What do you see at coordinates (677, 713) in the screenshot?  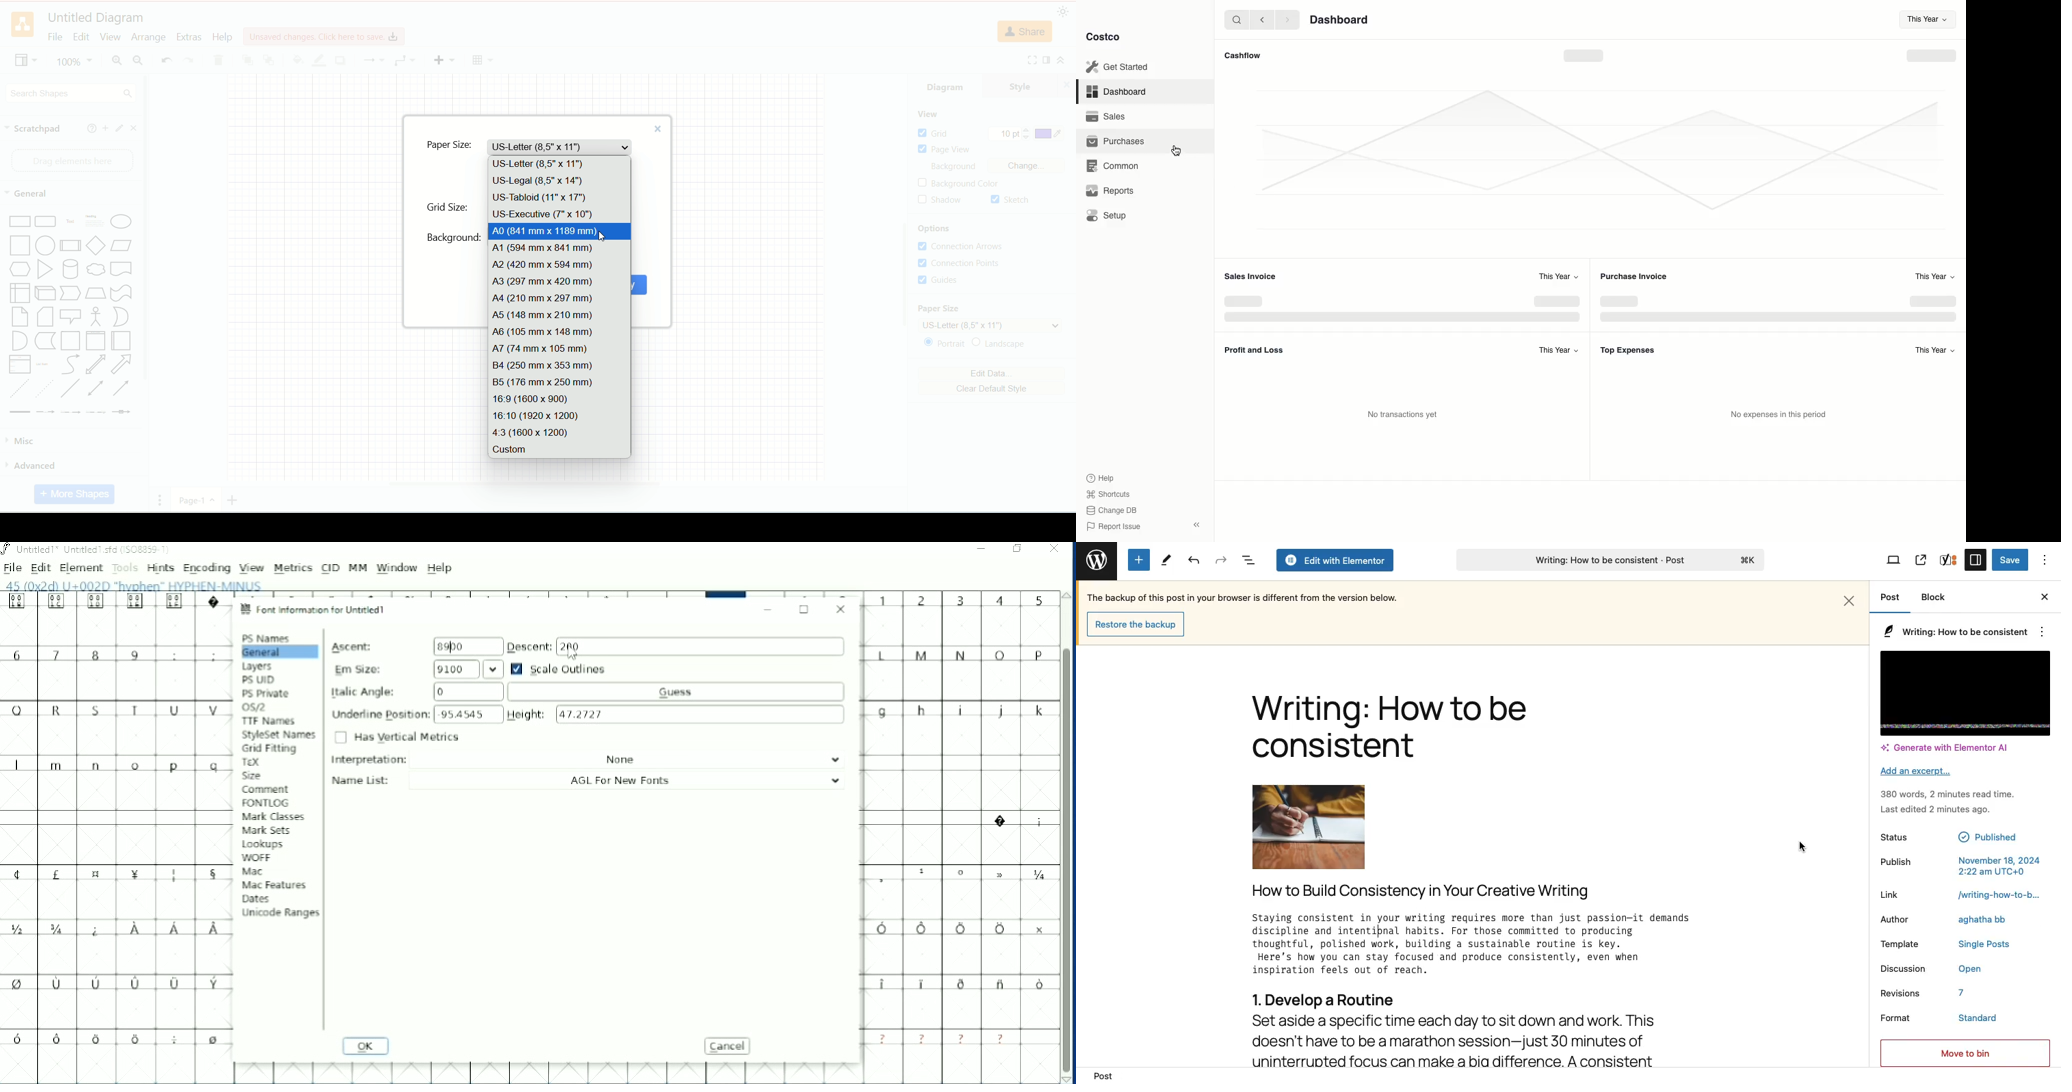 I see `Height` at bounding box center [677, 713].